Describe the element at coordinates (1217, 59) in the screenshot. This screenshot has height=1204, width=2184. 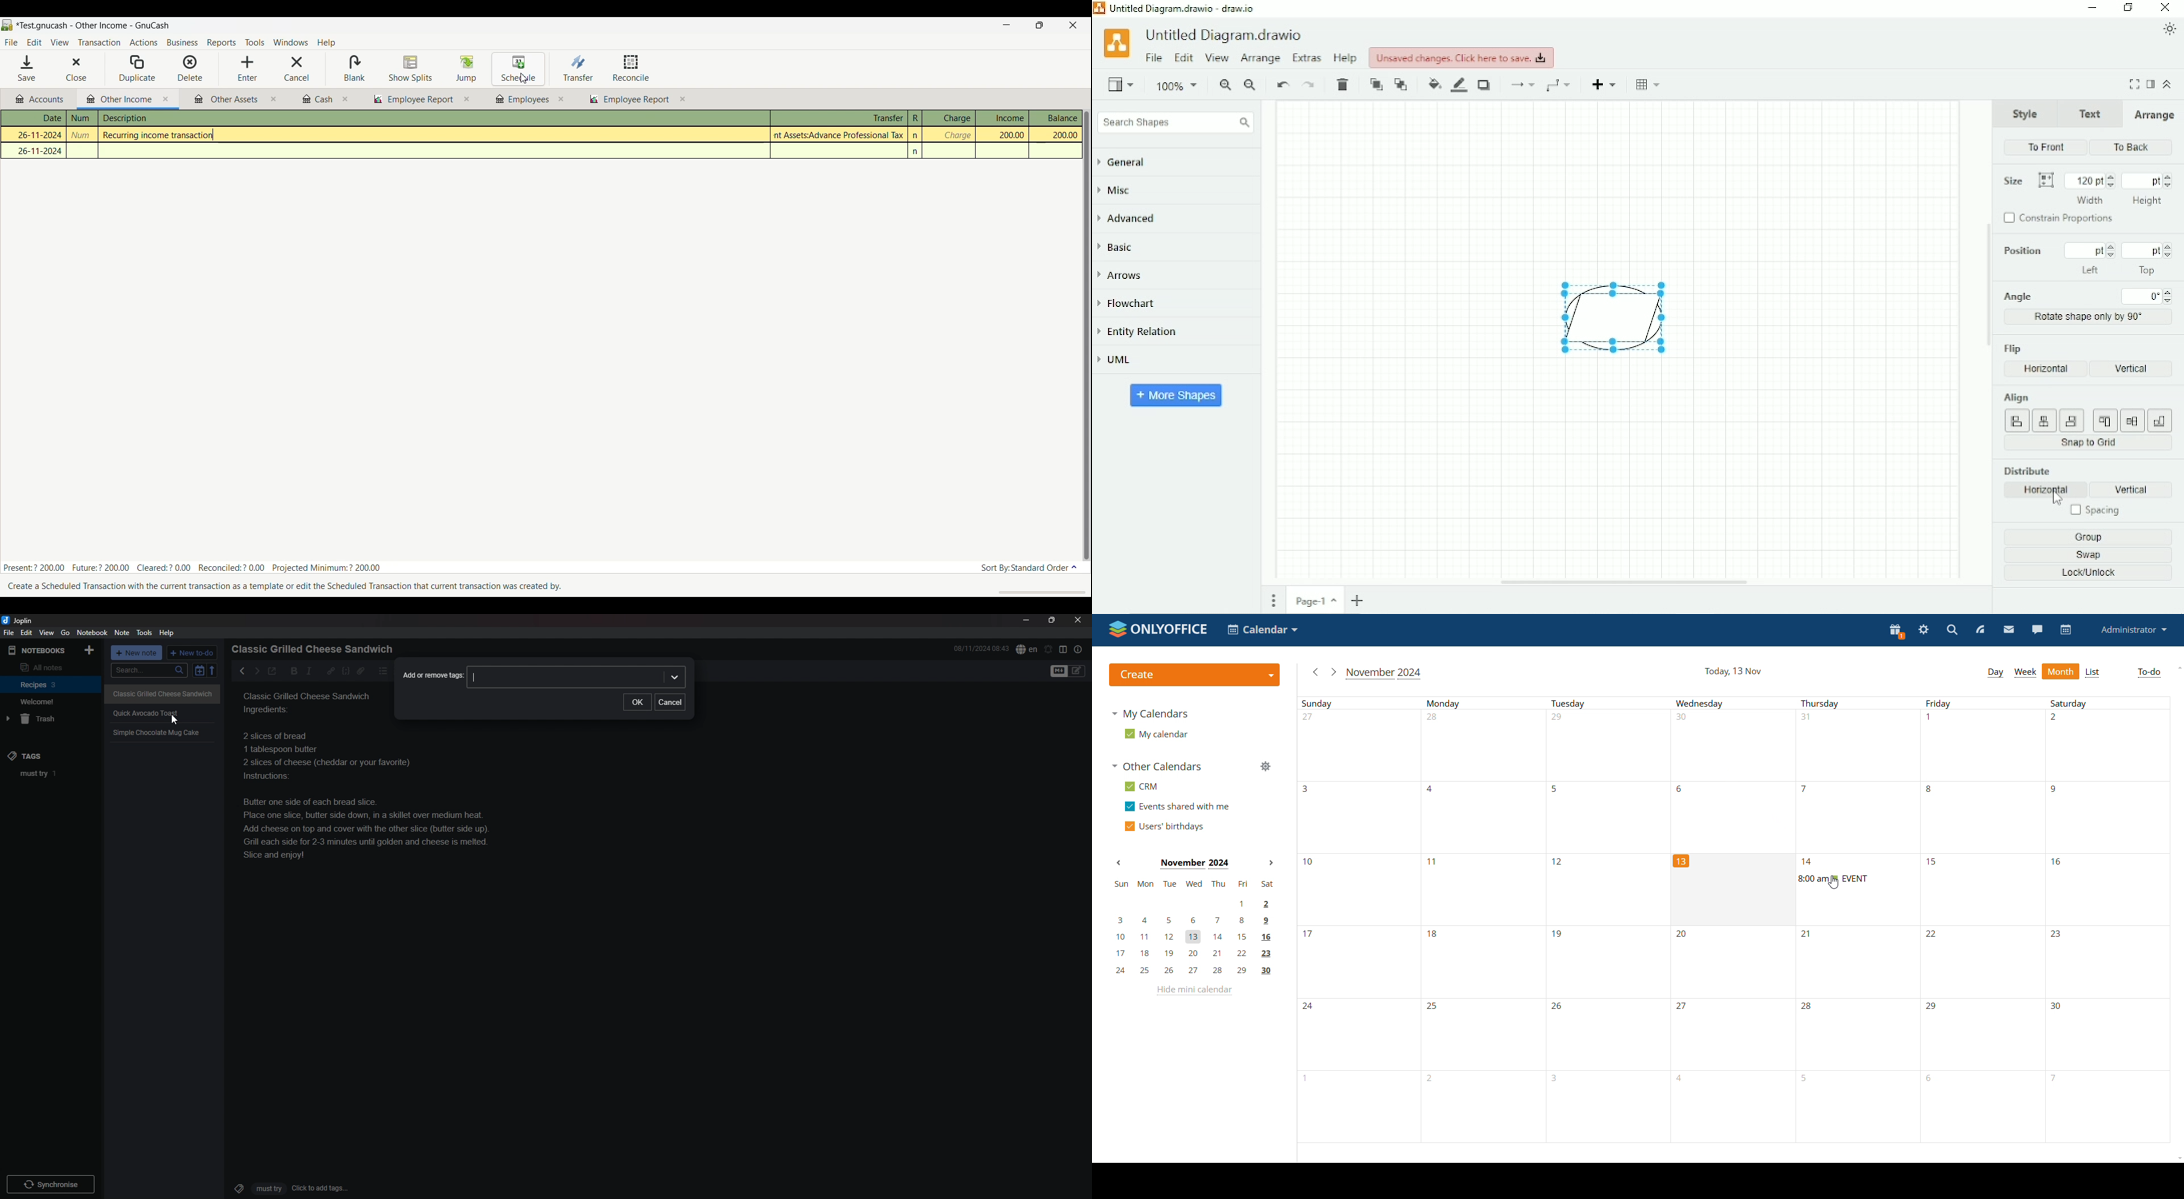
I see `View` at that location.